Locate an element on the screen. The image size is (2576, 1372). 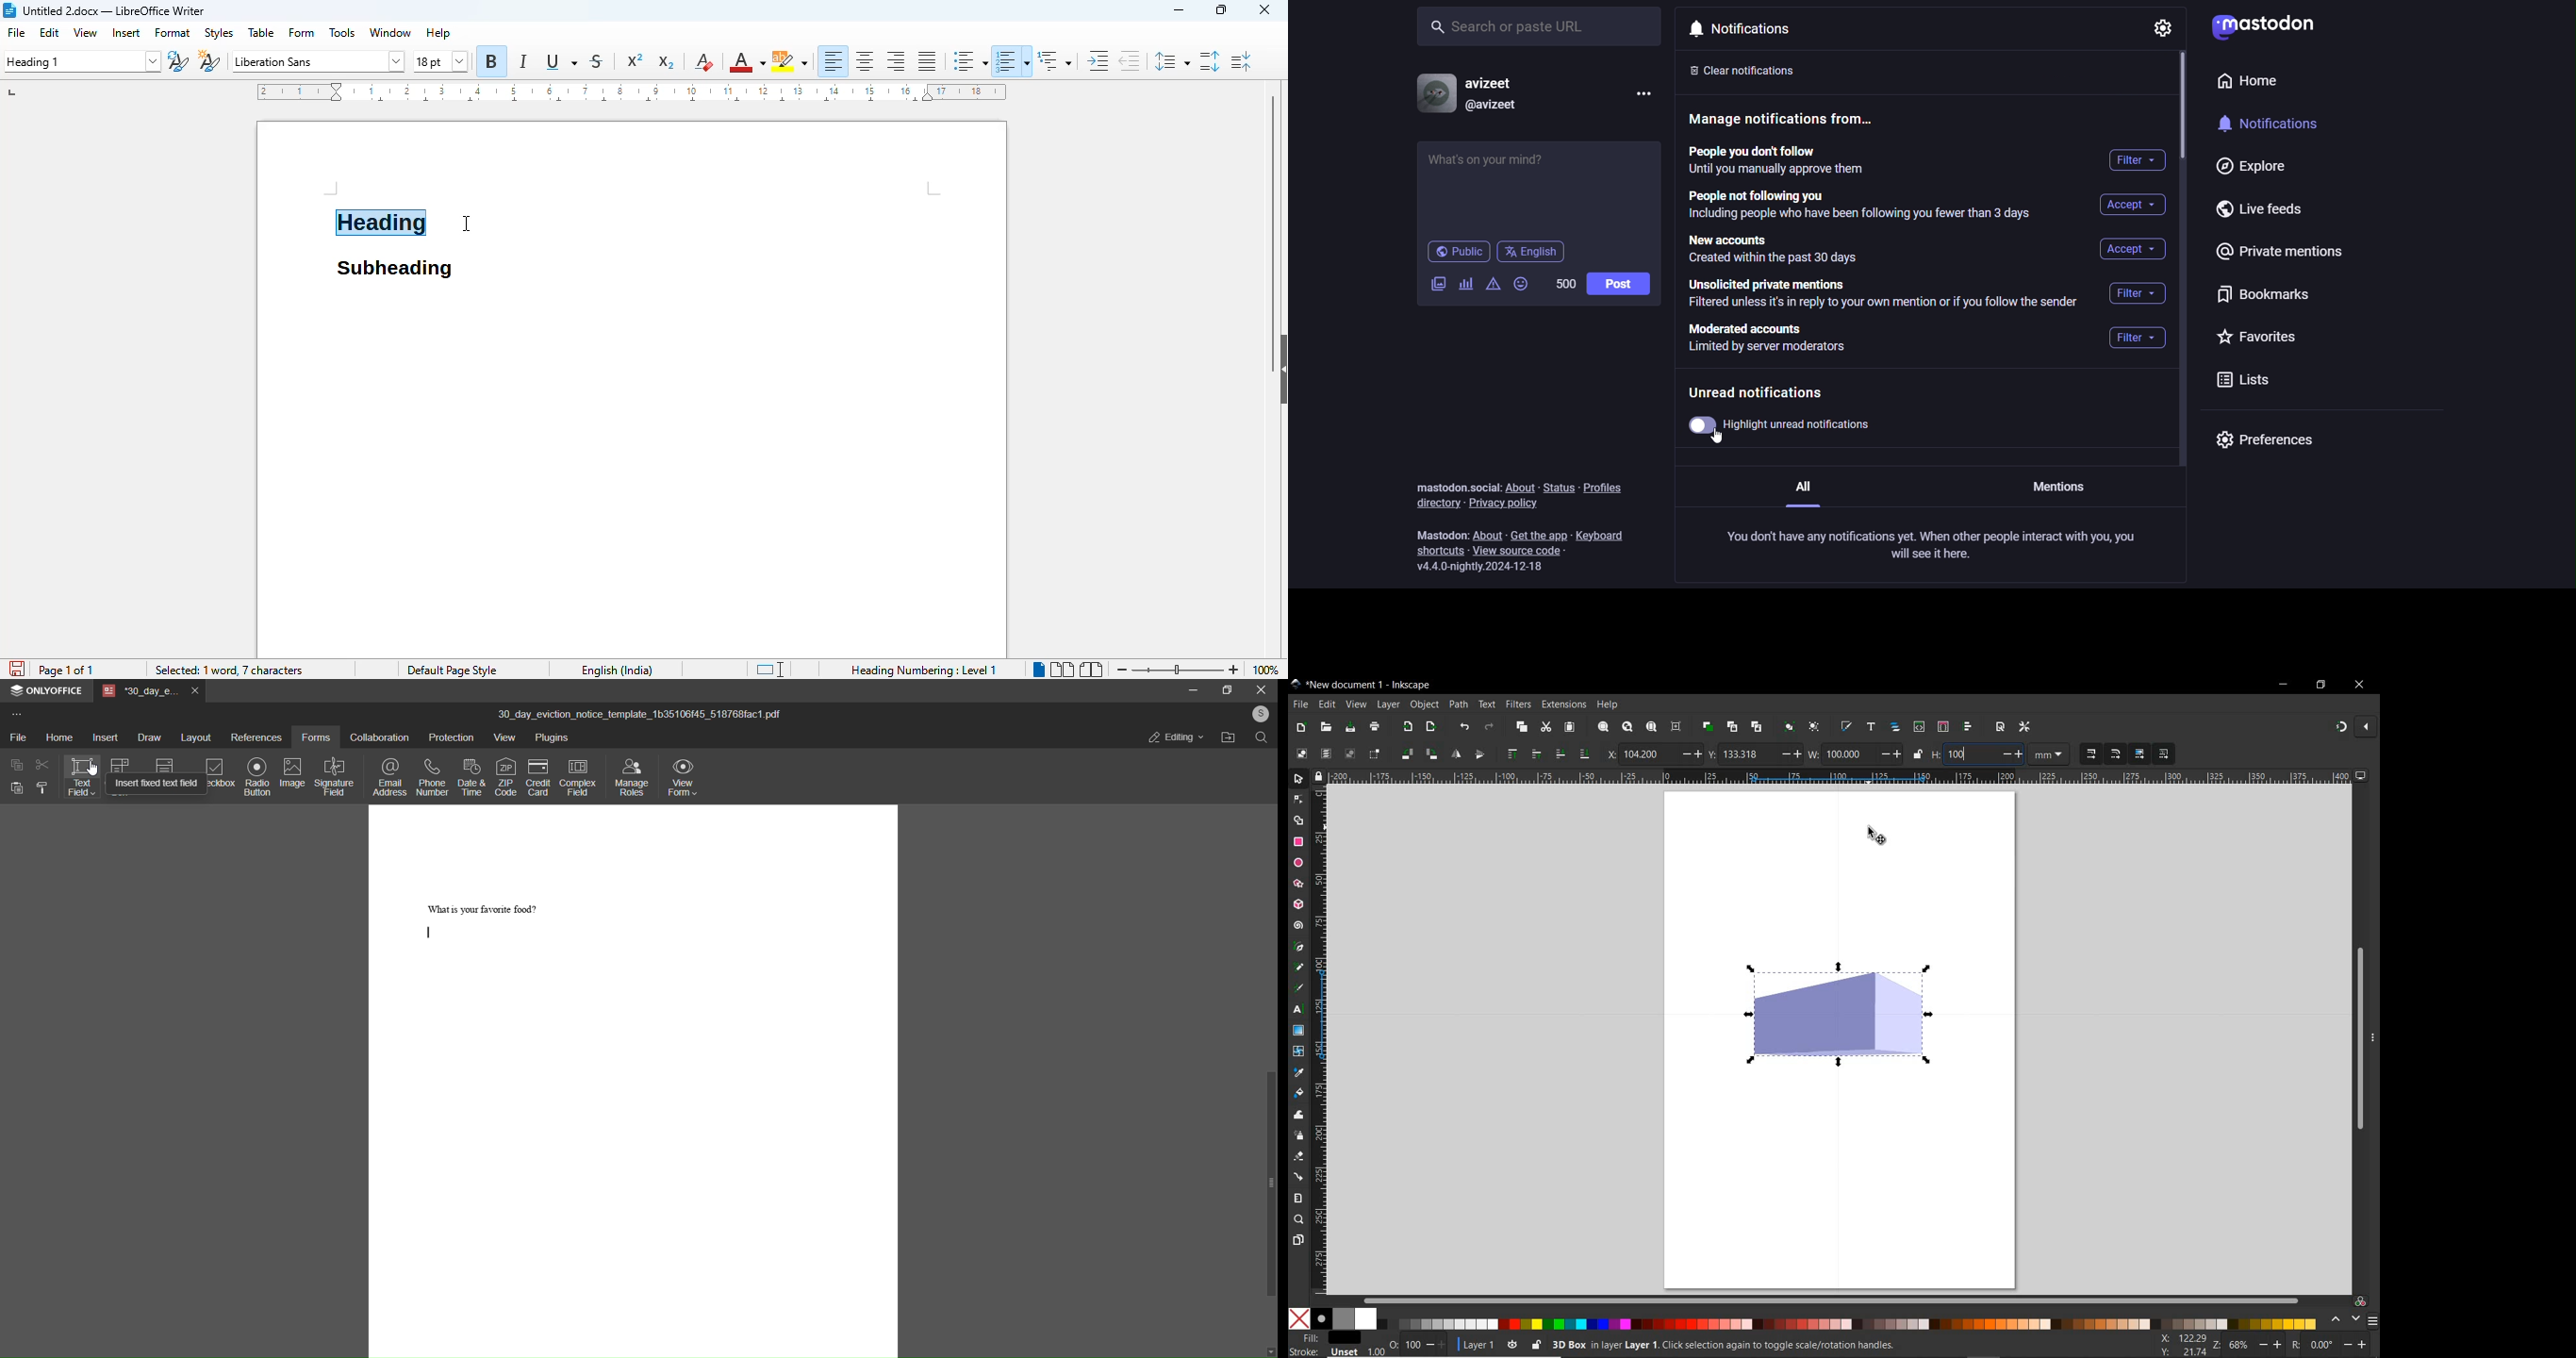
zoom in is located at coordinates (1235, 670).